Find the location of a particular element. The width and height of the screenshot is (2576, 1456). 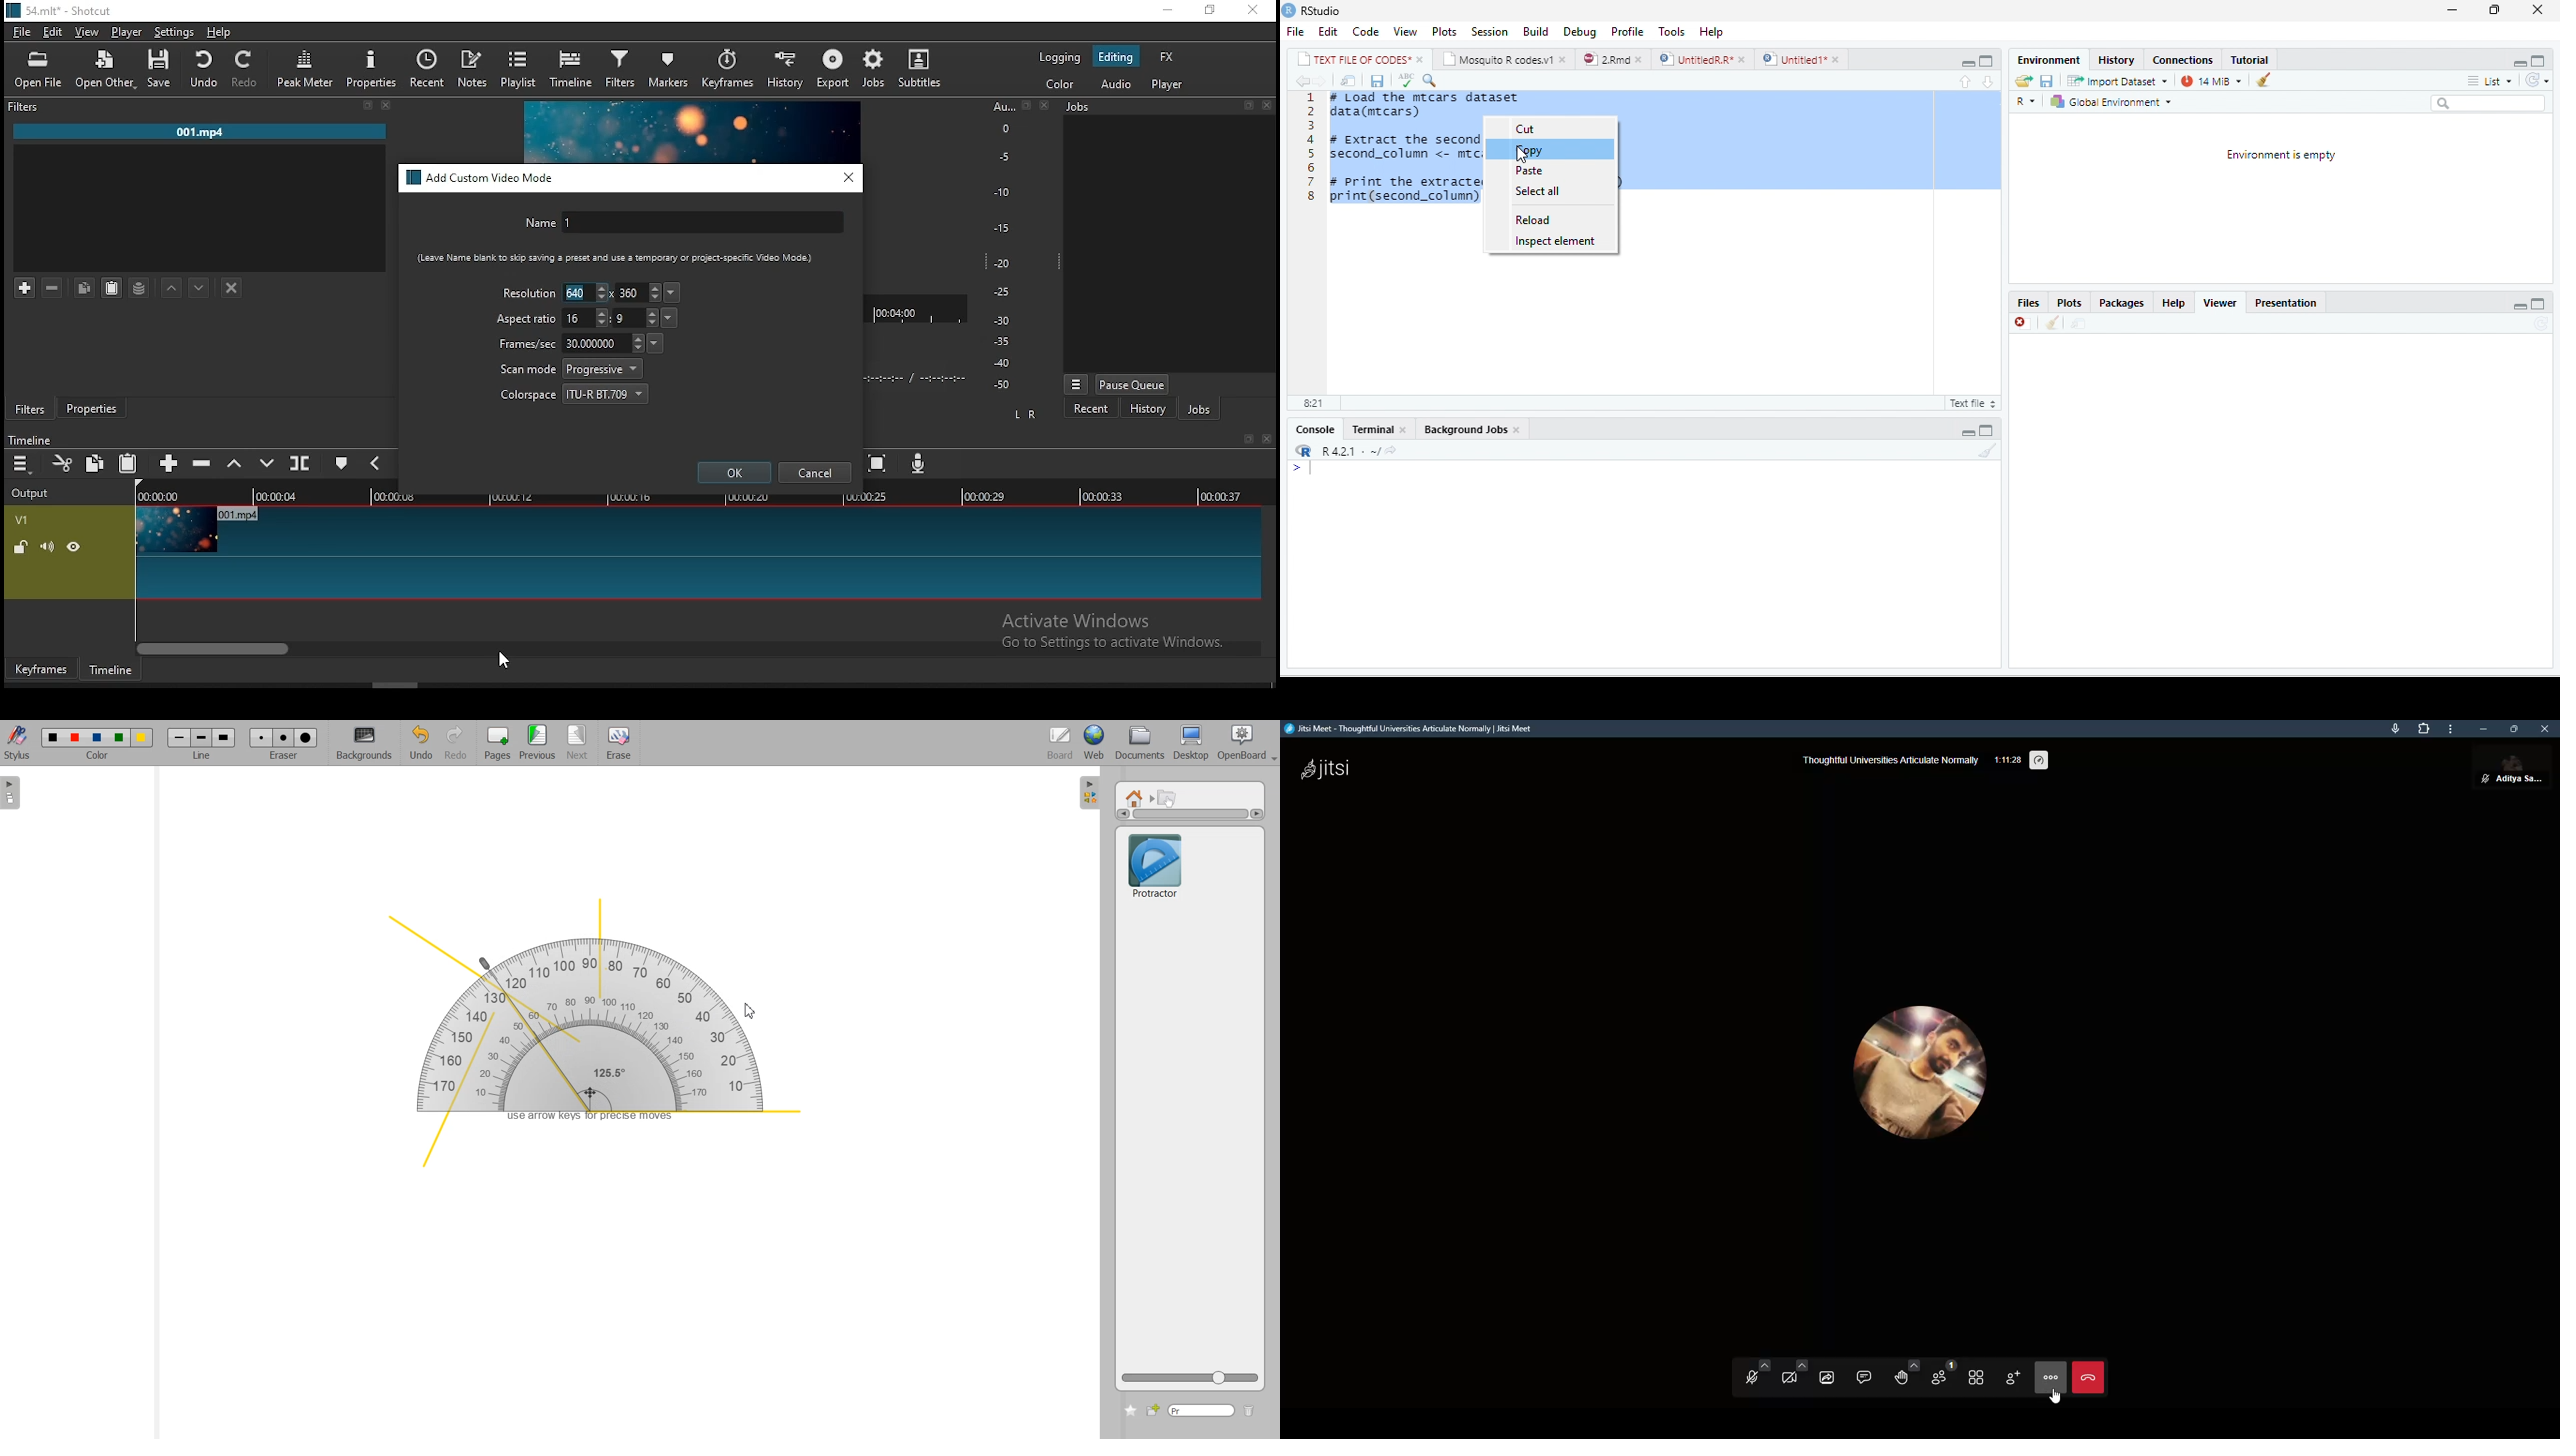

8:21 is located at coordinates (1311, 404).